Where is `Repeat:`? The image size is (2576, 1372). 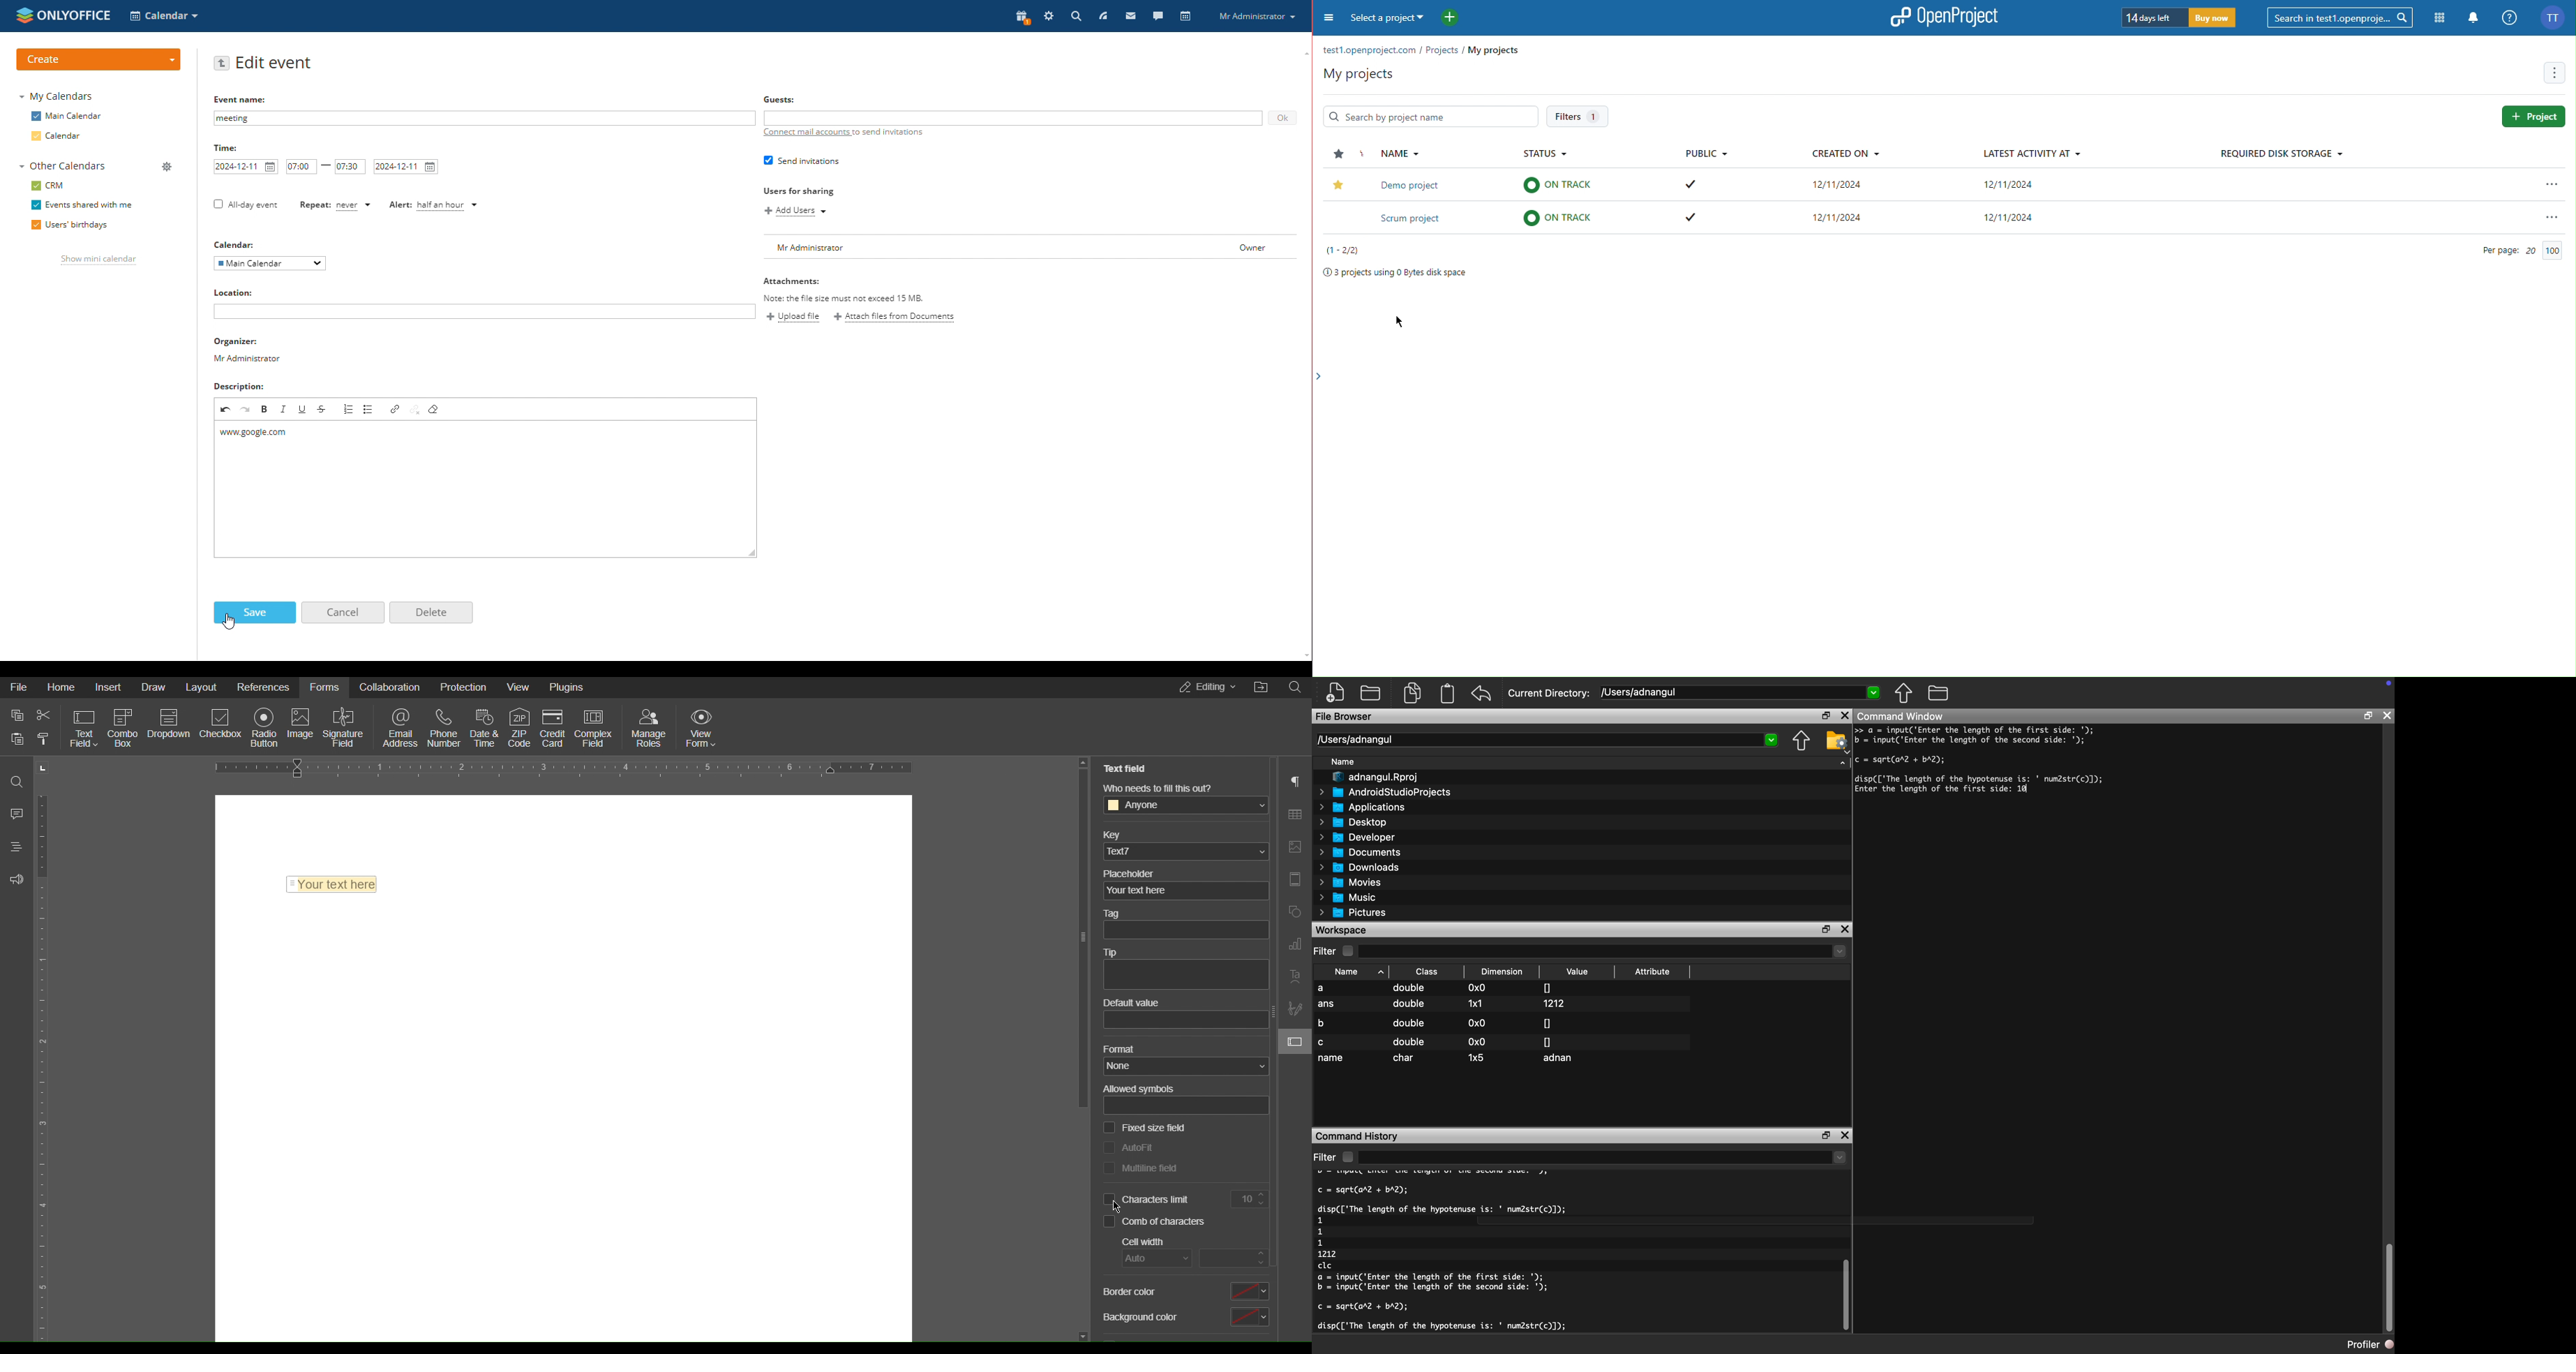 Repeat: is located at coordinates (316, 204).